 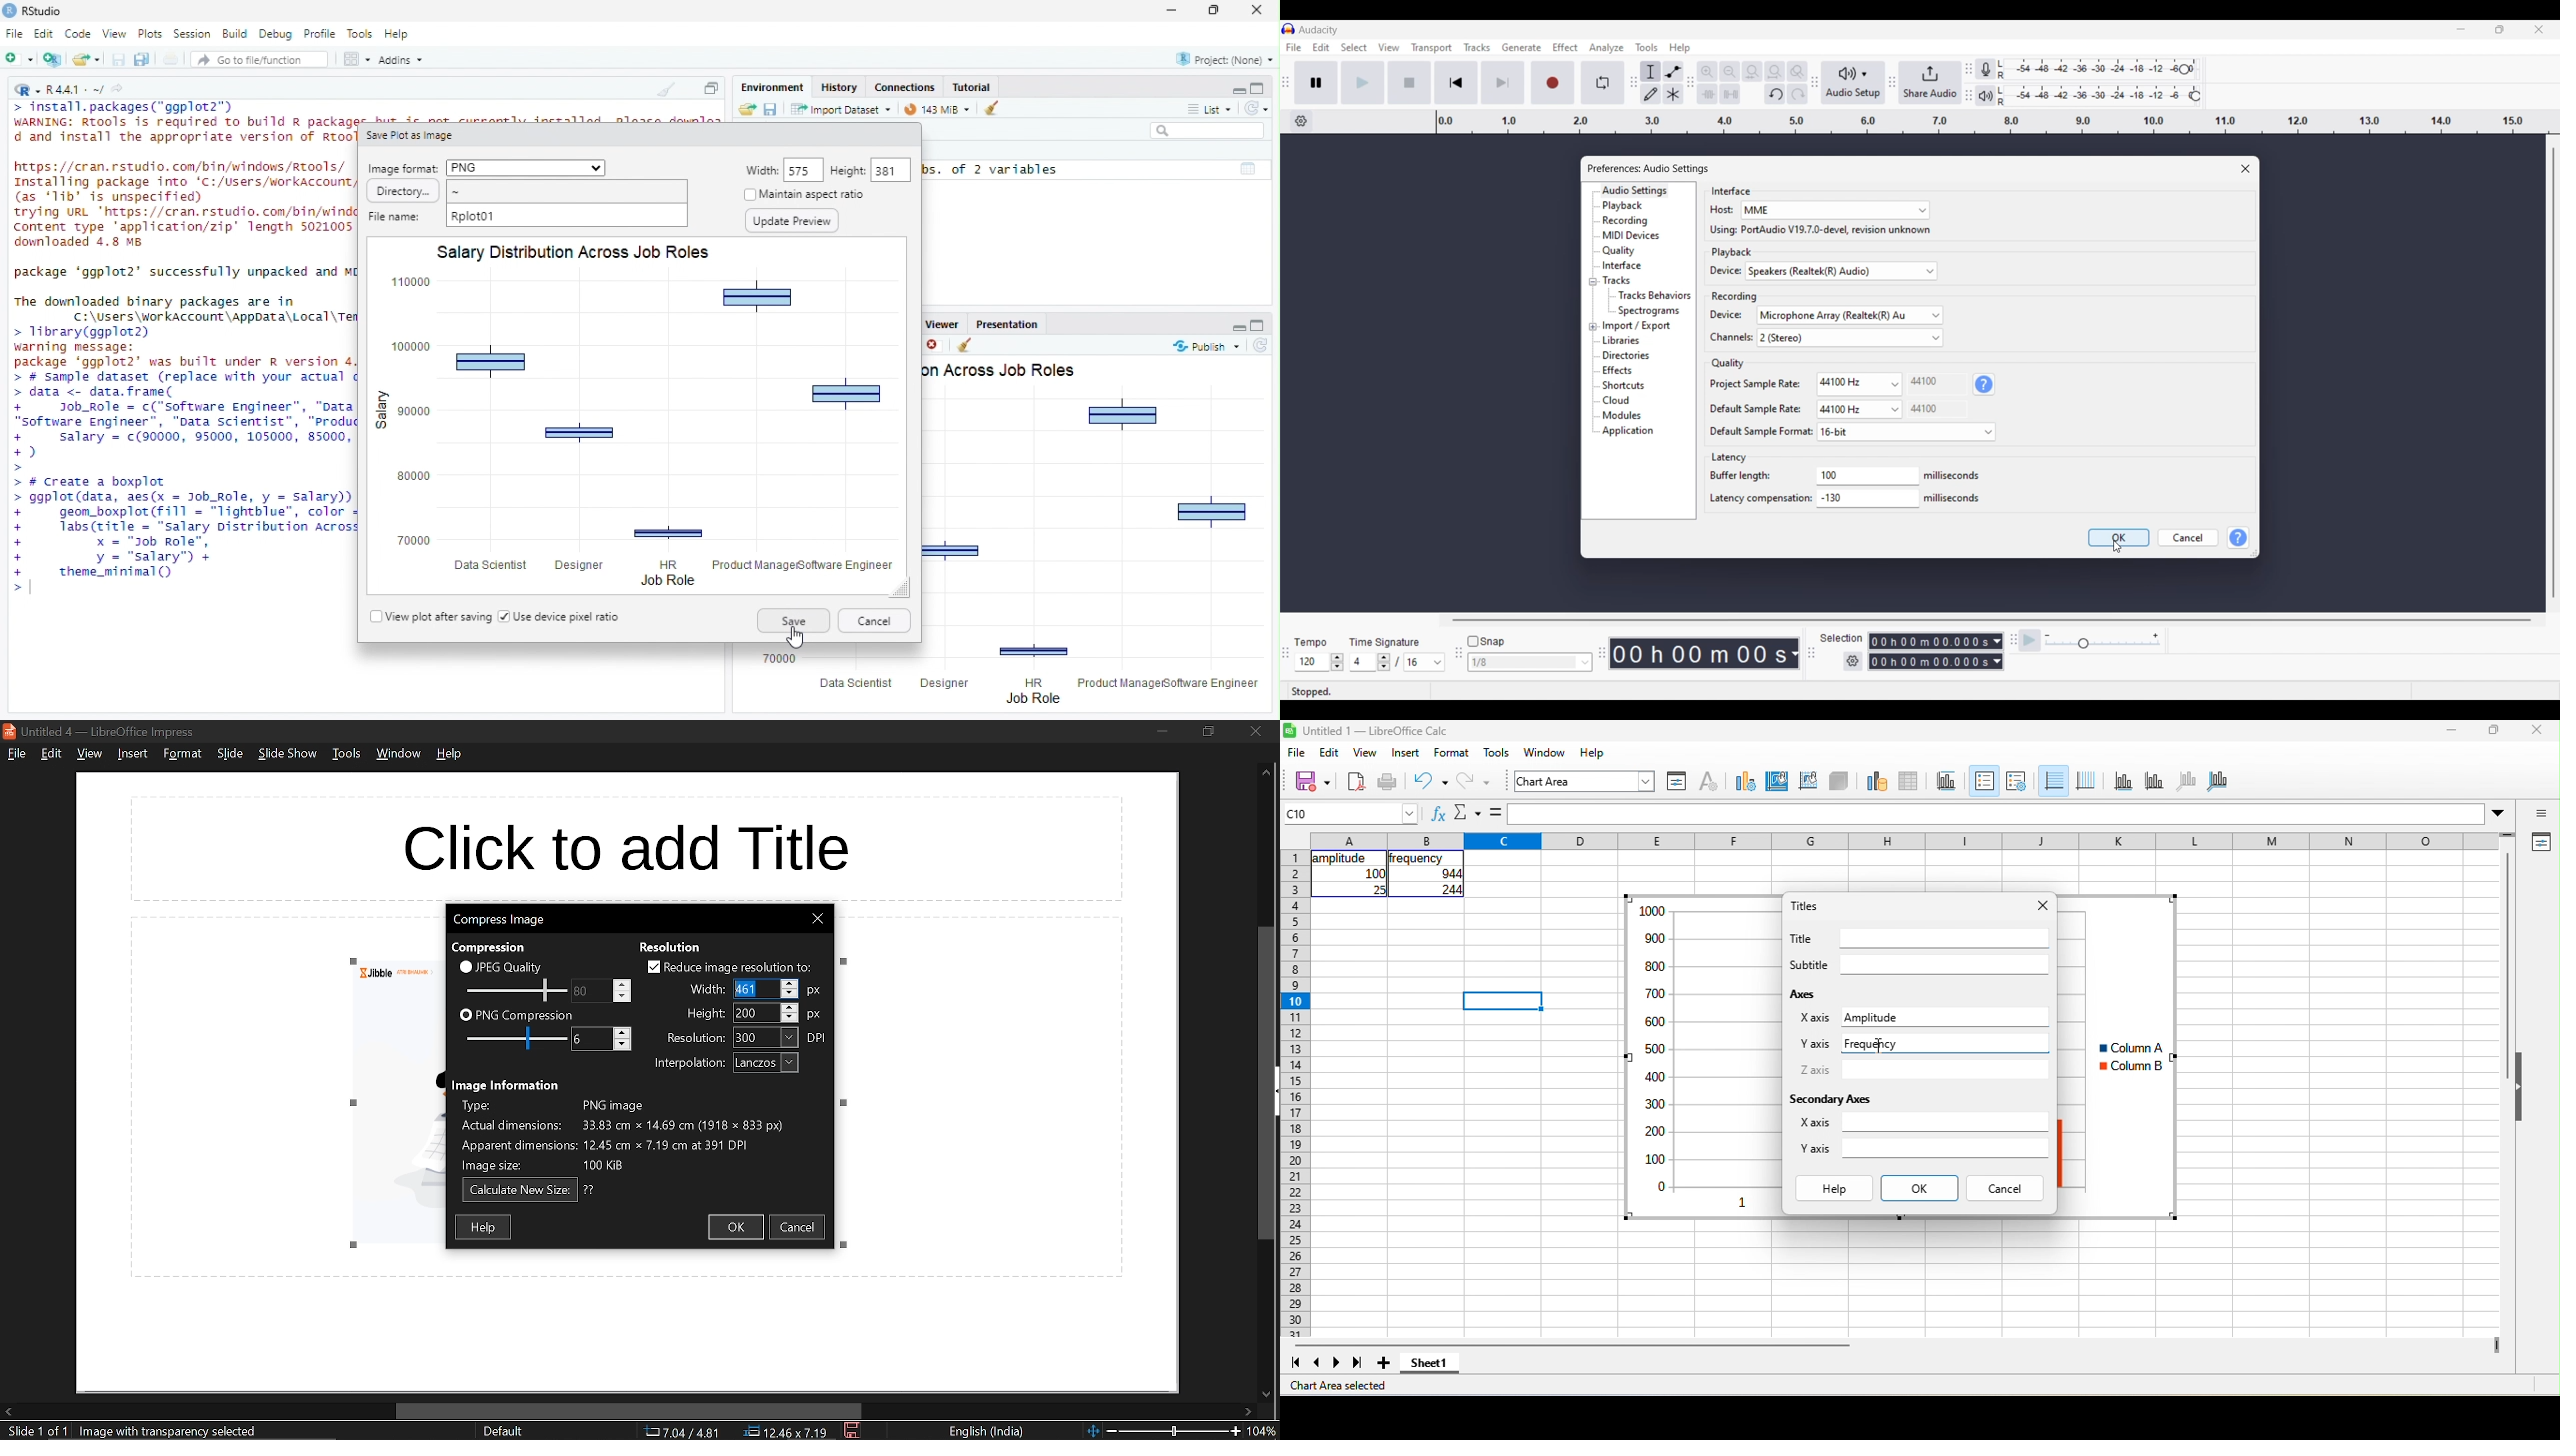 I want to click on refresh current plot, so click(x=1262, y=345).